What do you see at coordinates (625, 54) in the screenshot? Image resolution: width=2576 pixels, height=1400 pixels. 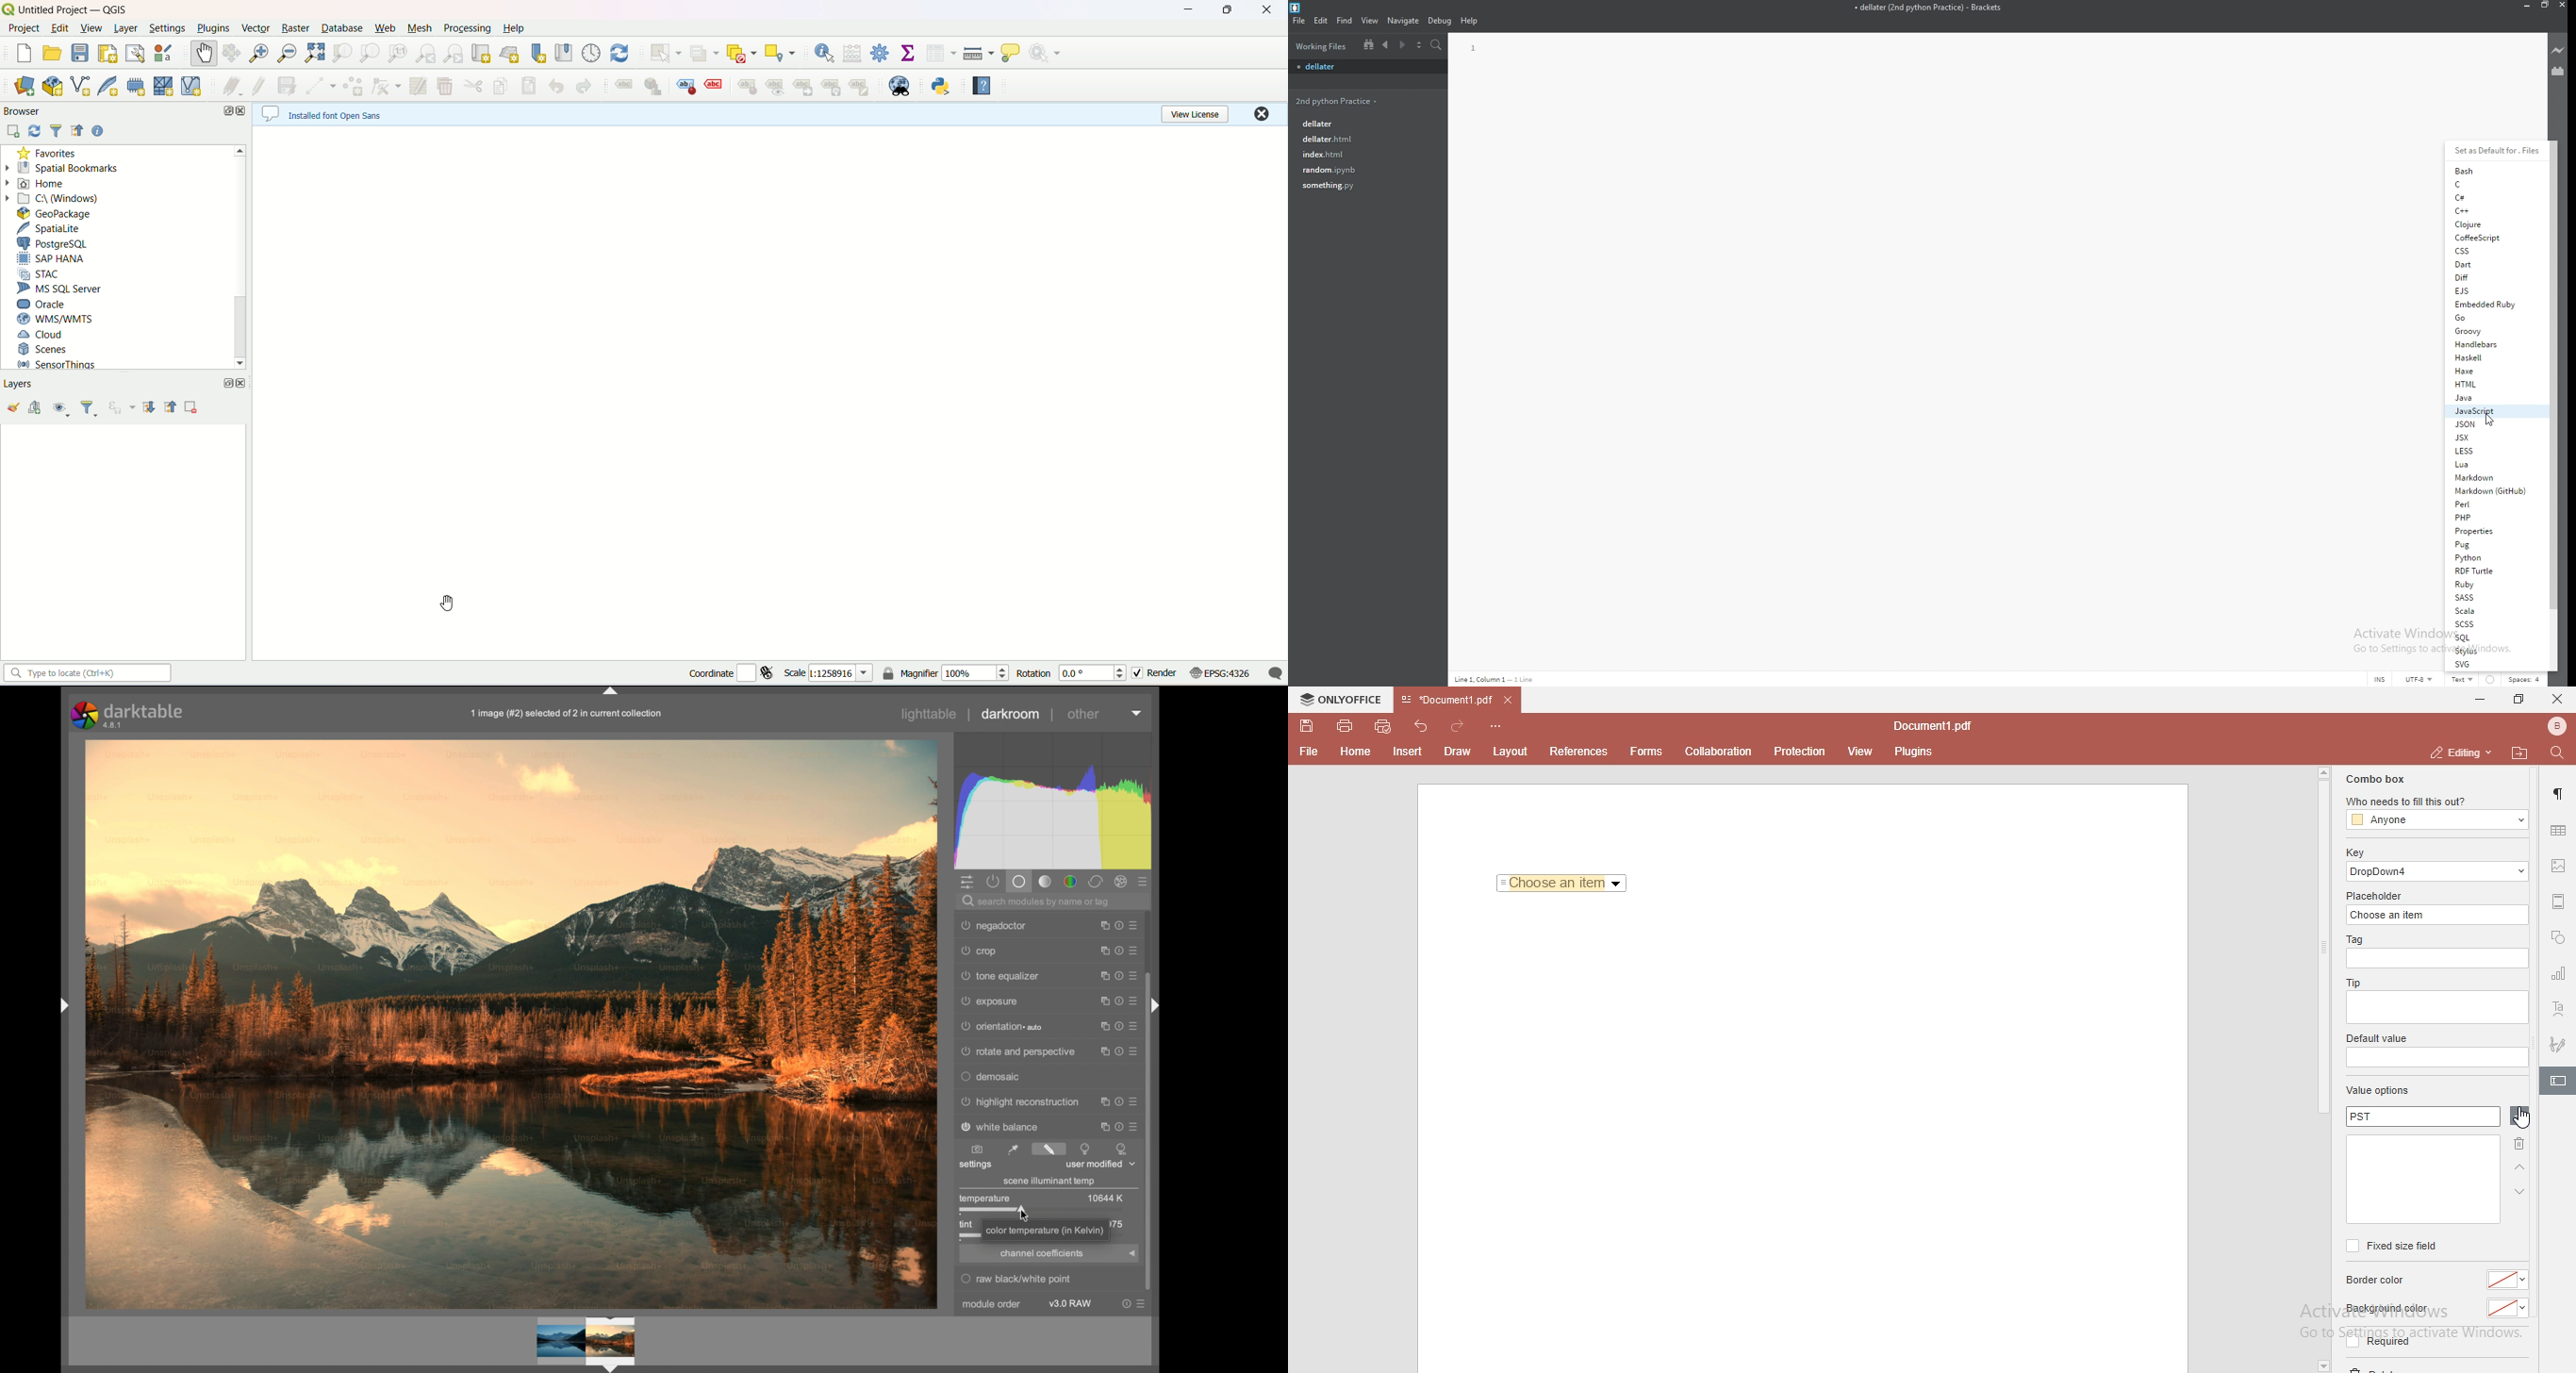 I see `refresh` at bounding box center [625, 54].